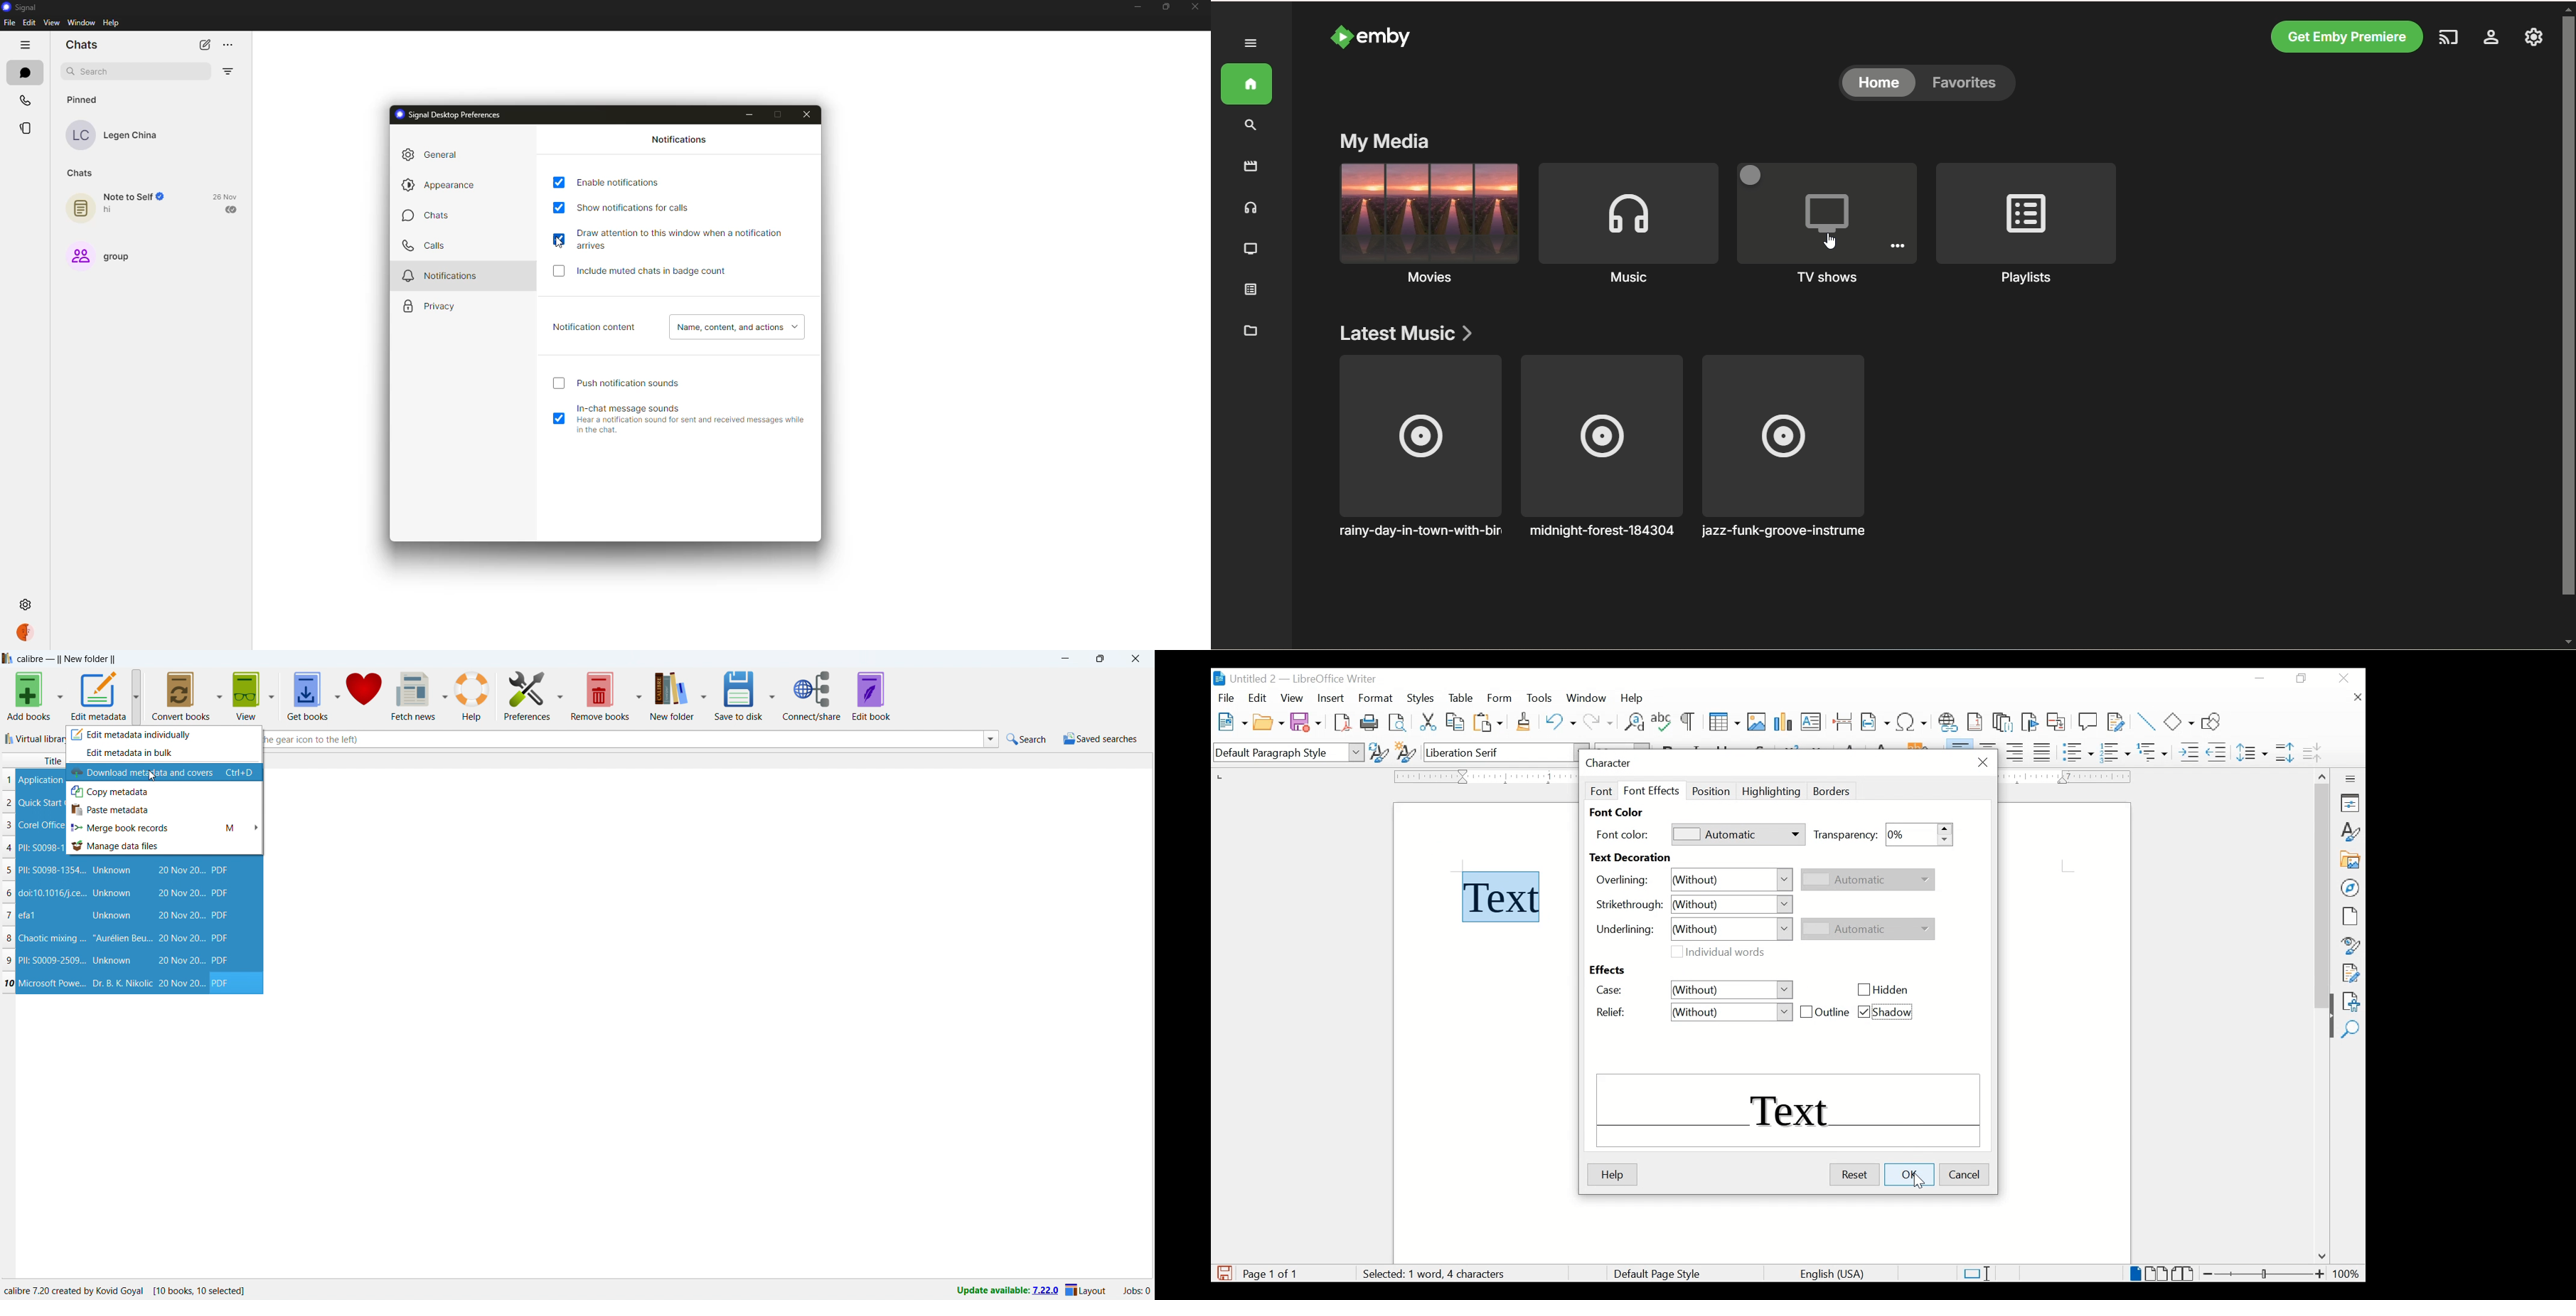  Describe the element at coordinates (2312, 752) in the screenshot. I see `decrease paragraph spacing` at that location.